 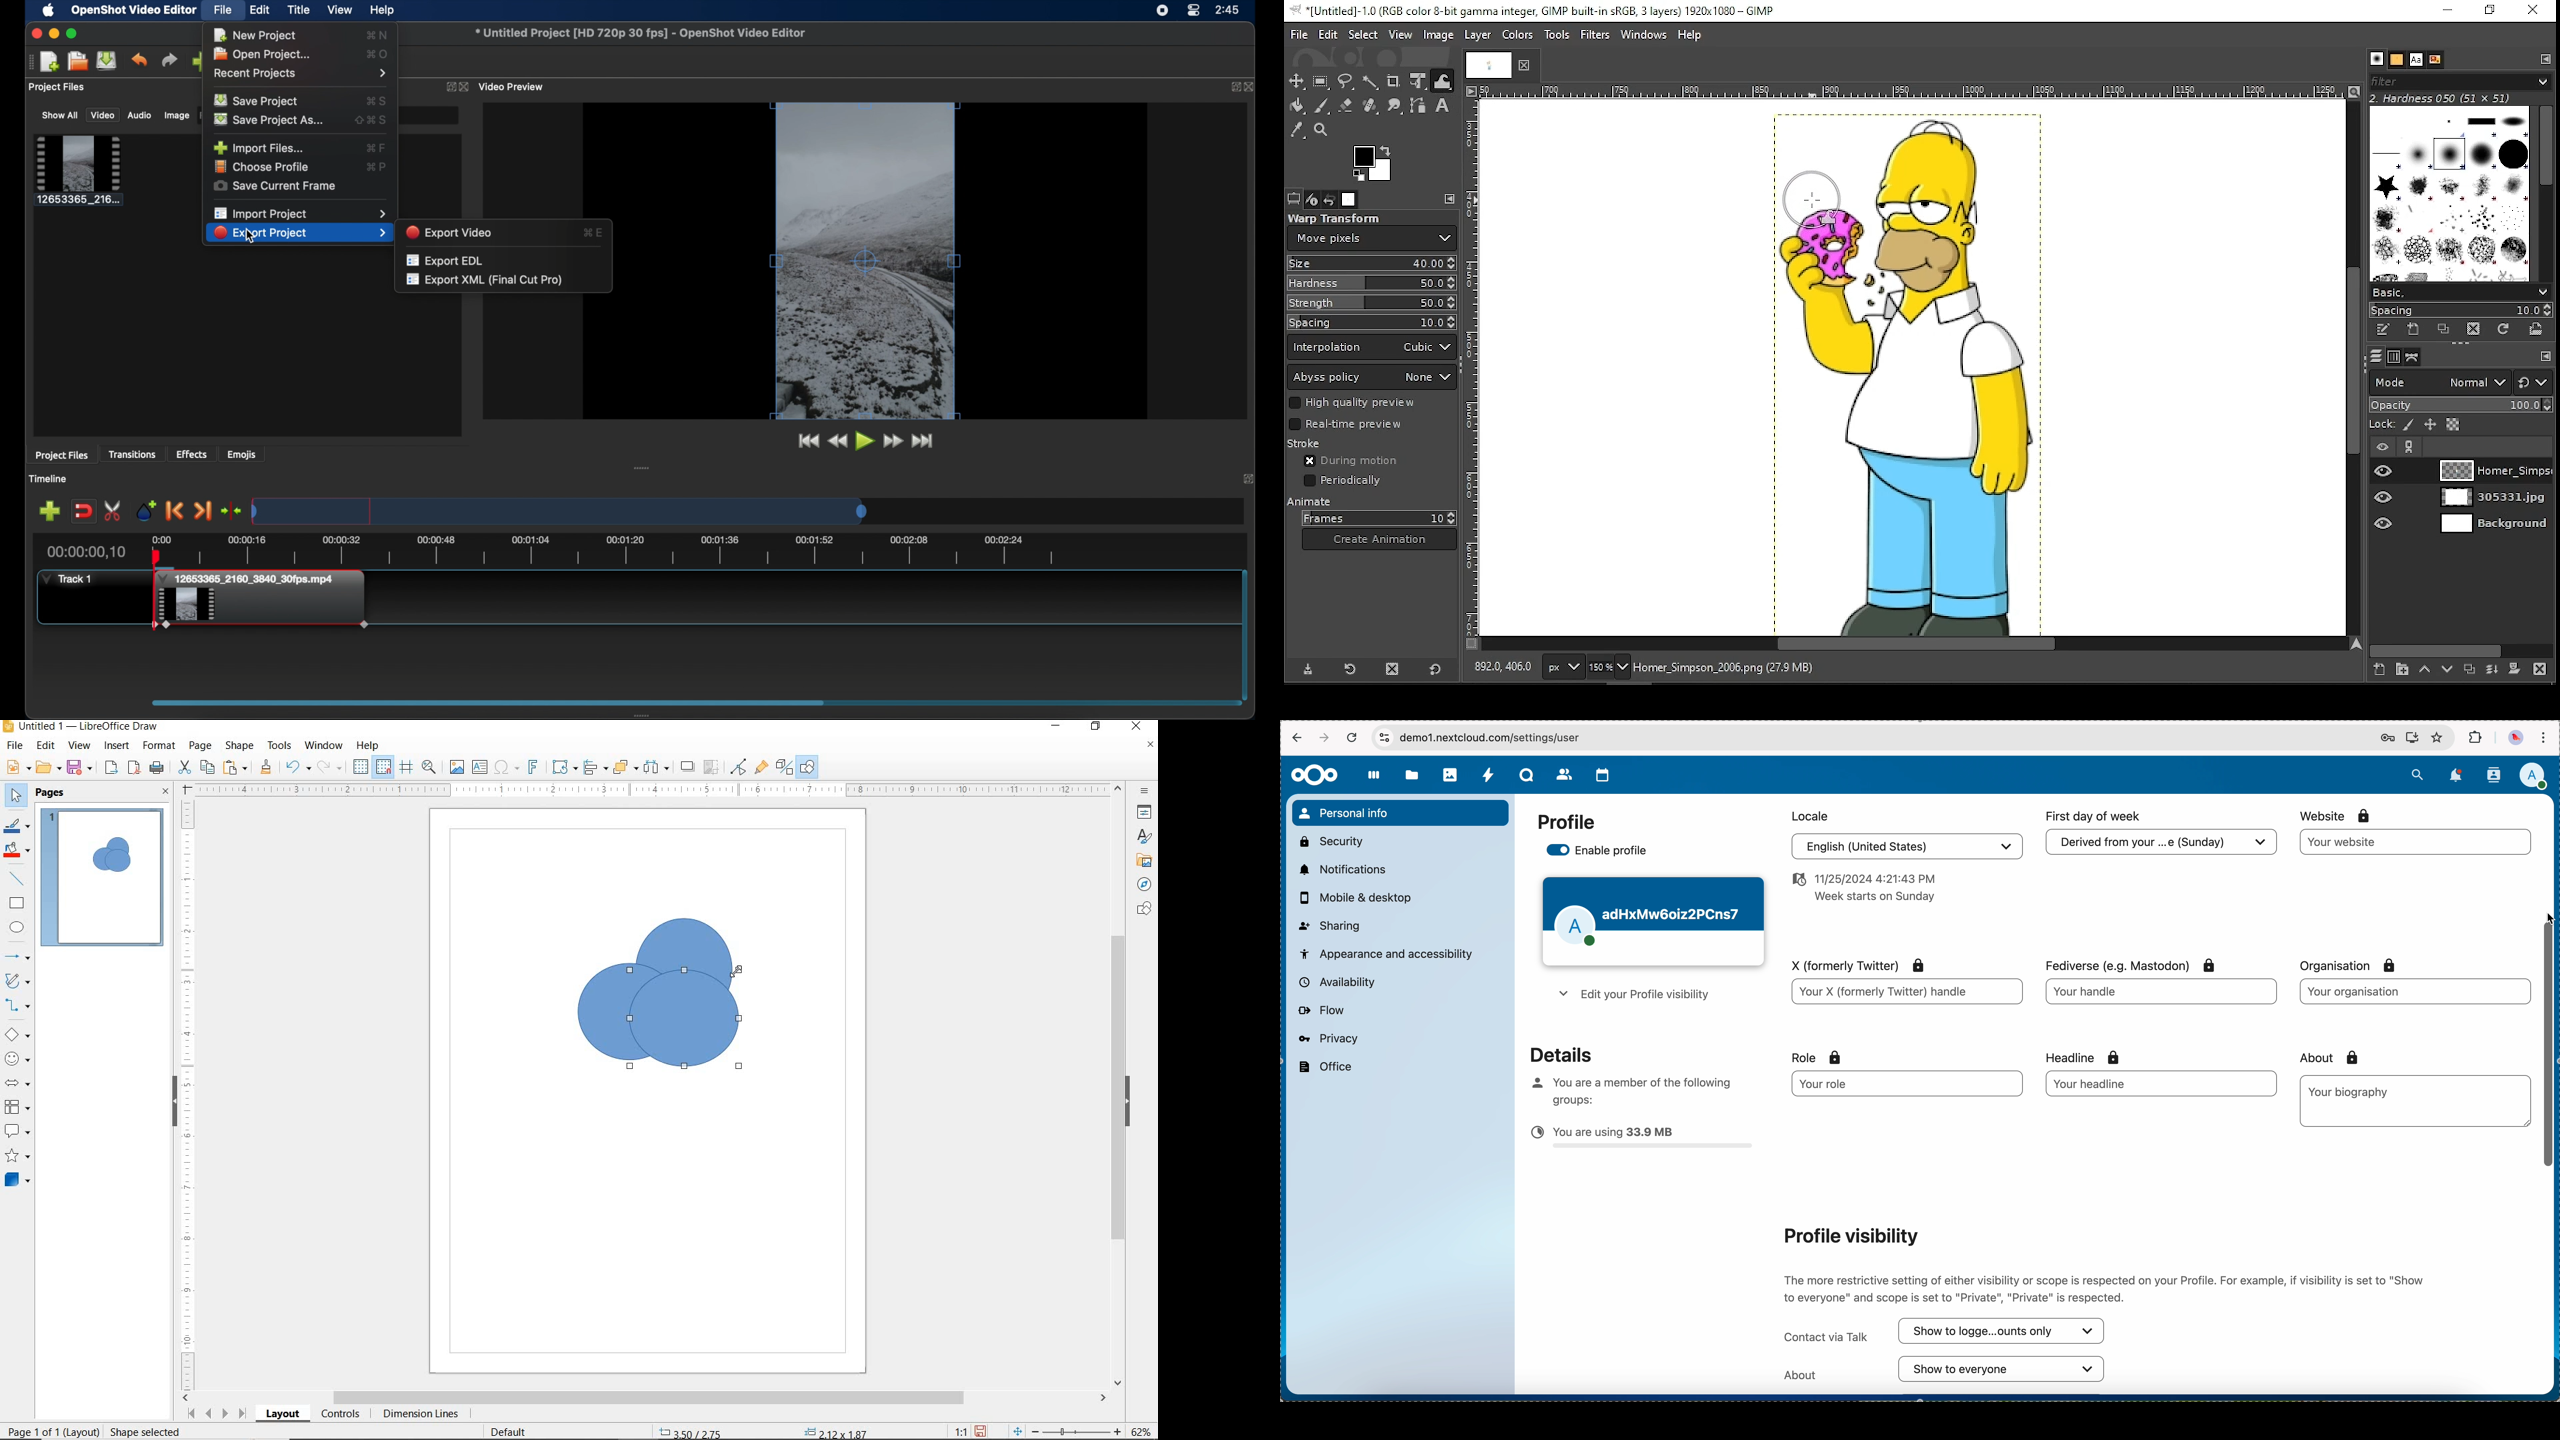 What do you see at coordinates (1417, 106) in the screenshot?
I see `paths tool` at bounding box center [1417, 106].